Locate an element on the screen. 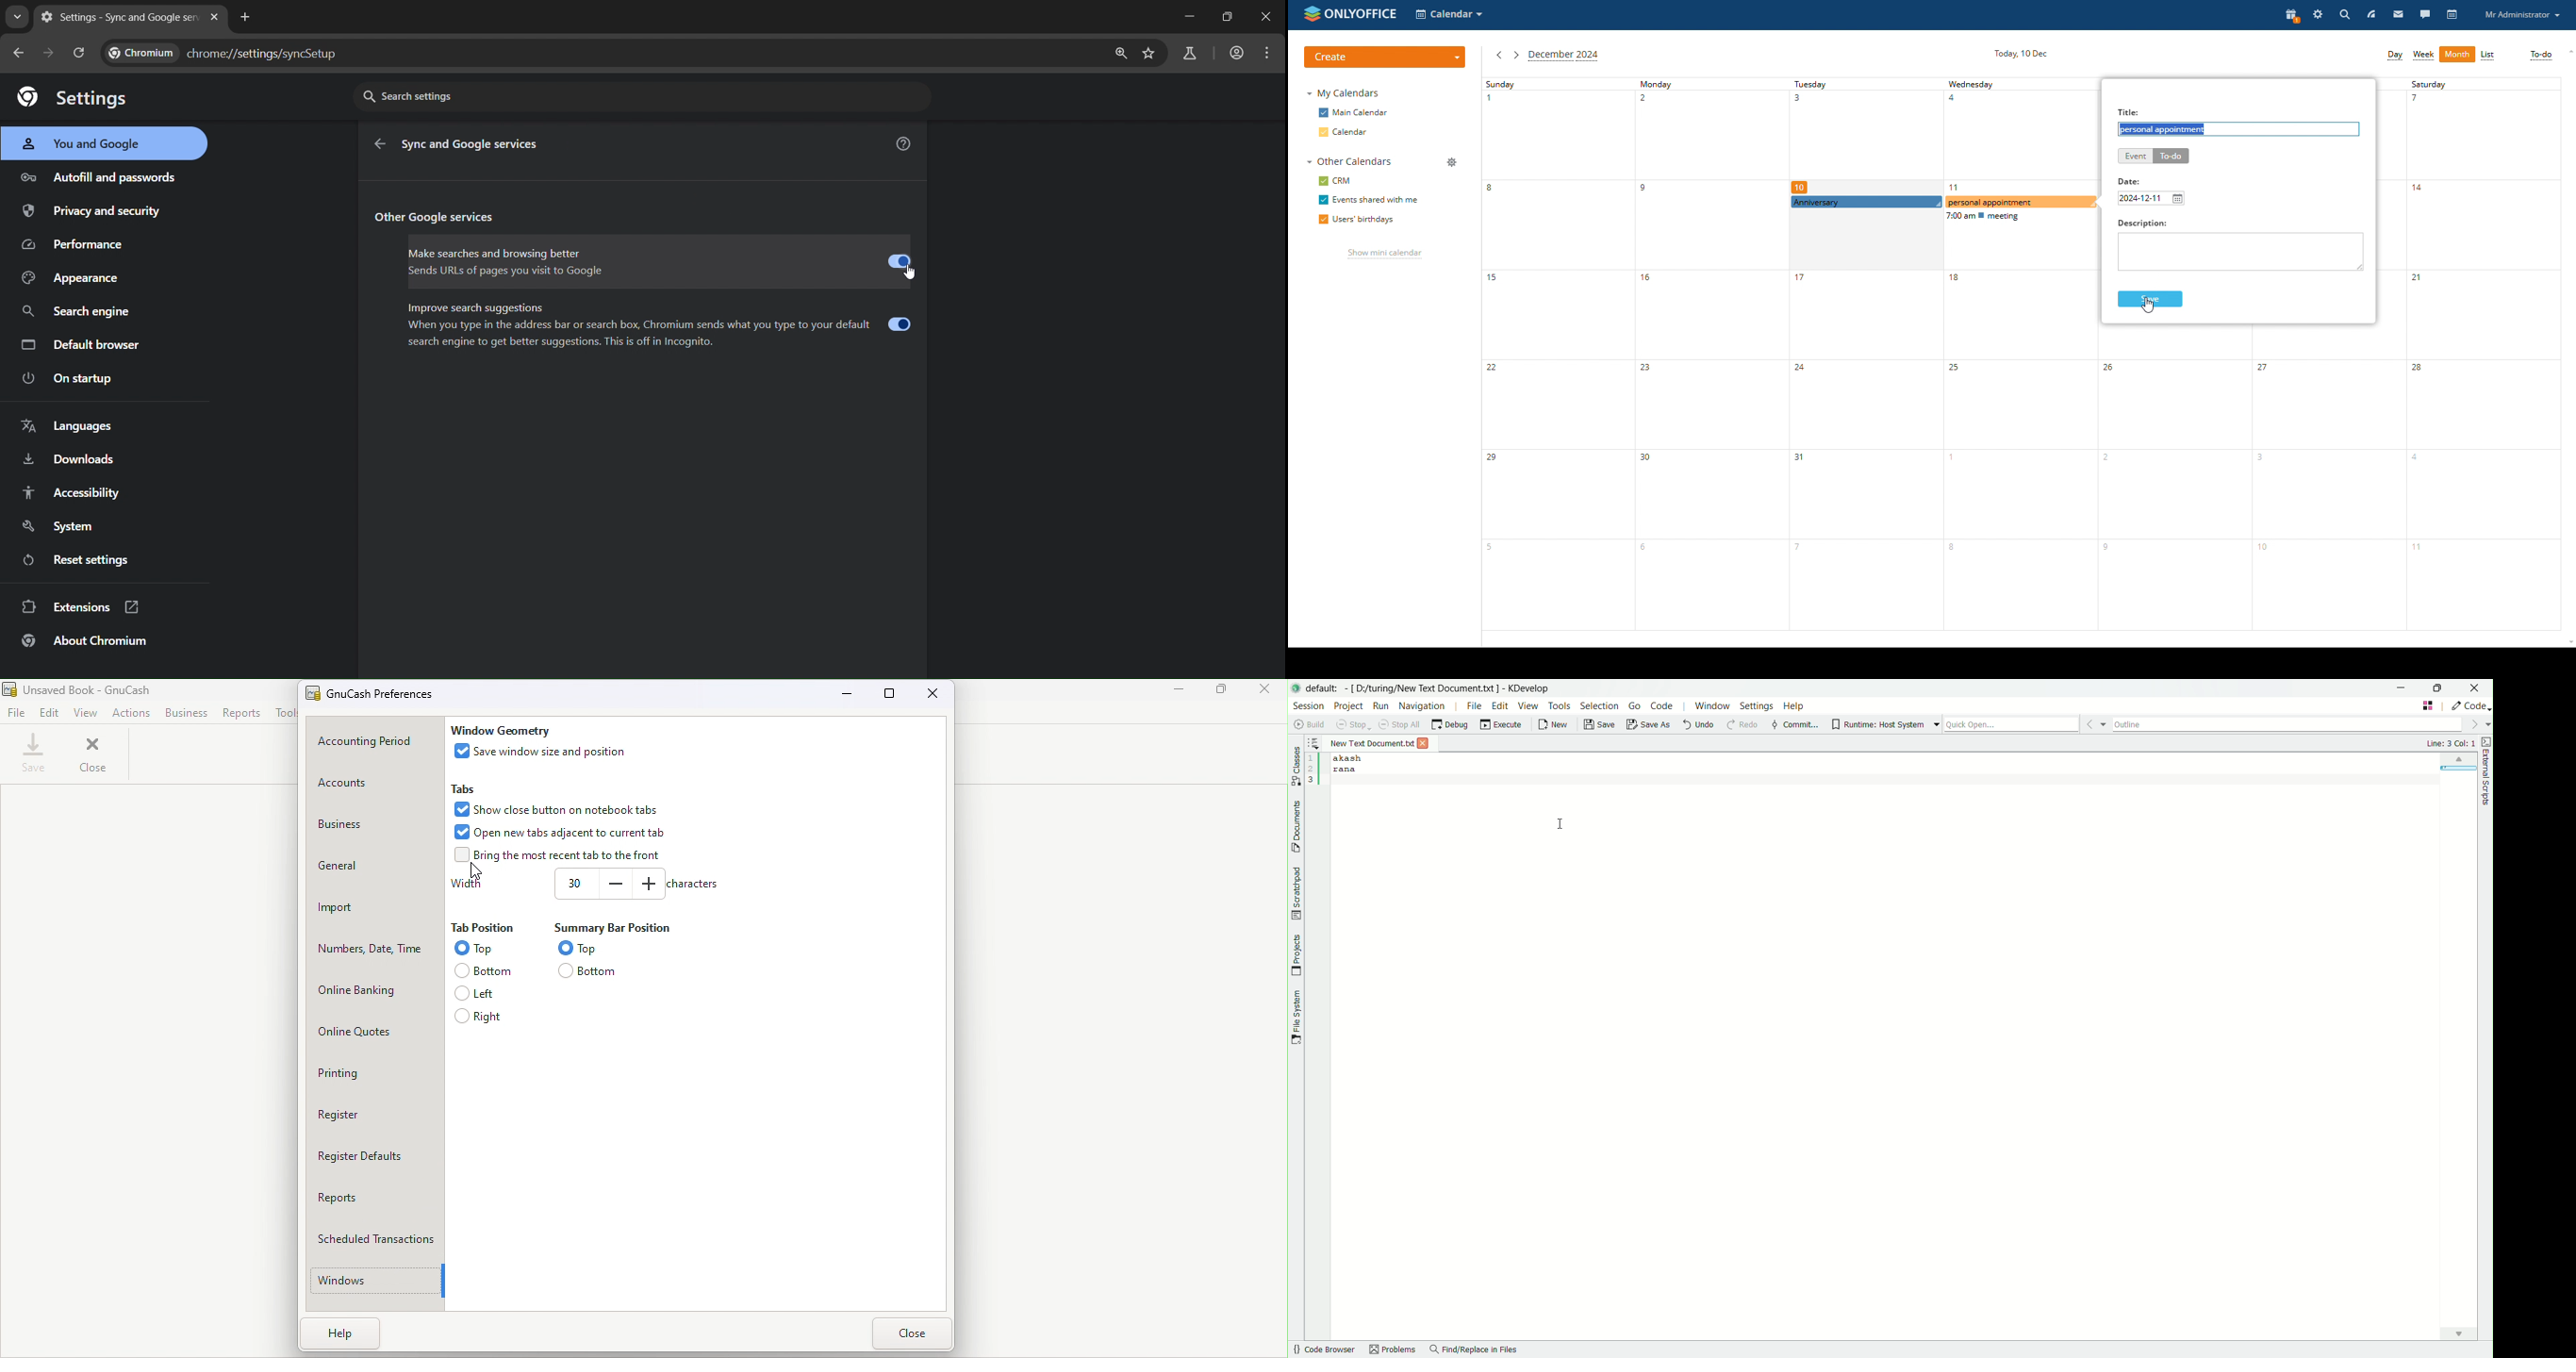 This screenshot has height=1372, width=2576. Accounting period is located at coordinates (372, 742).